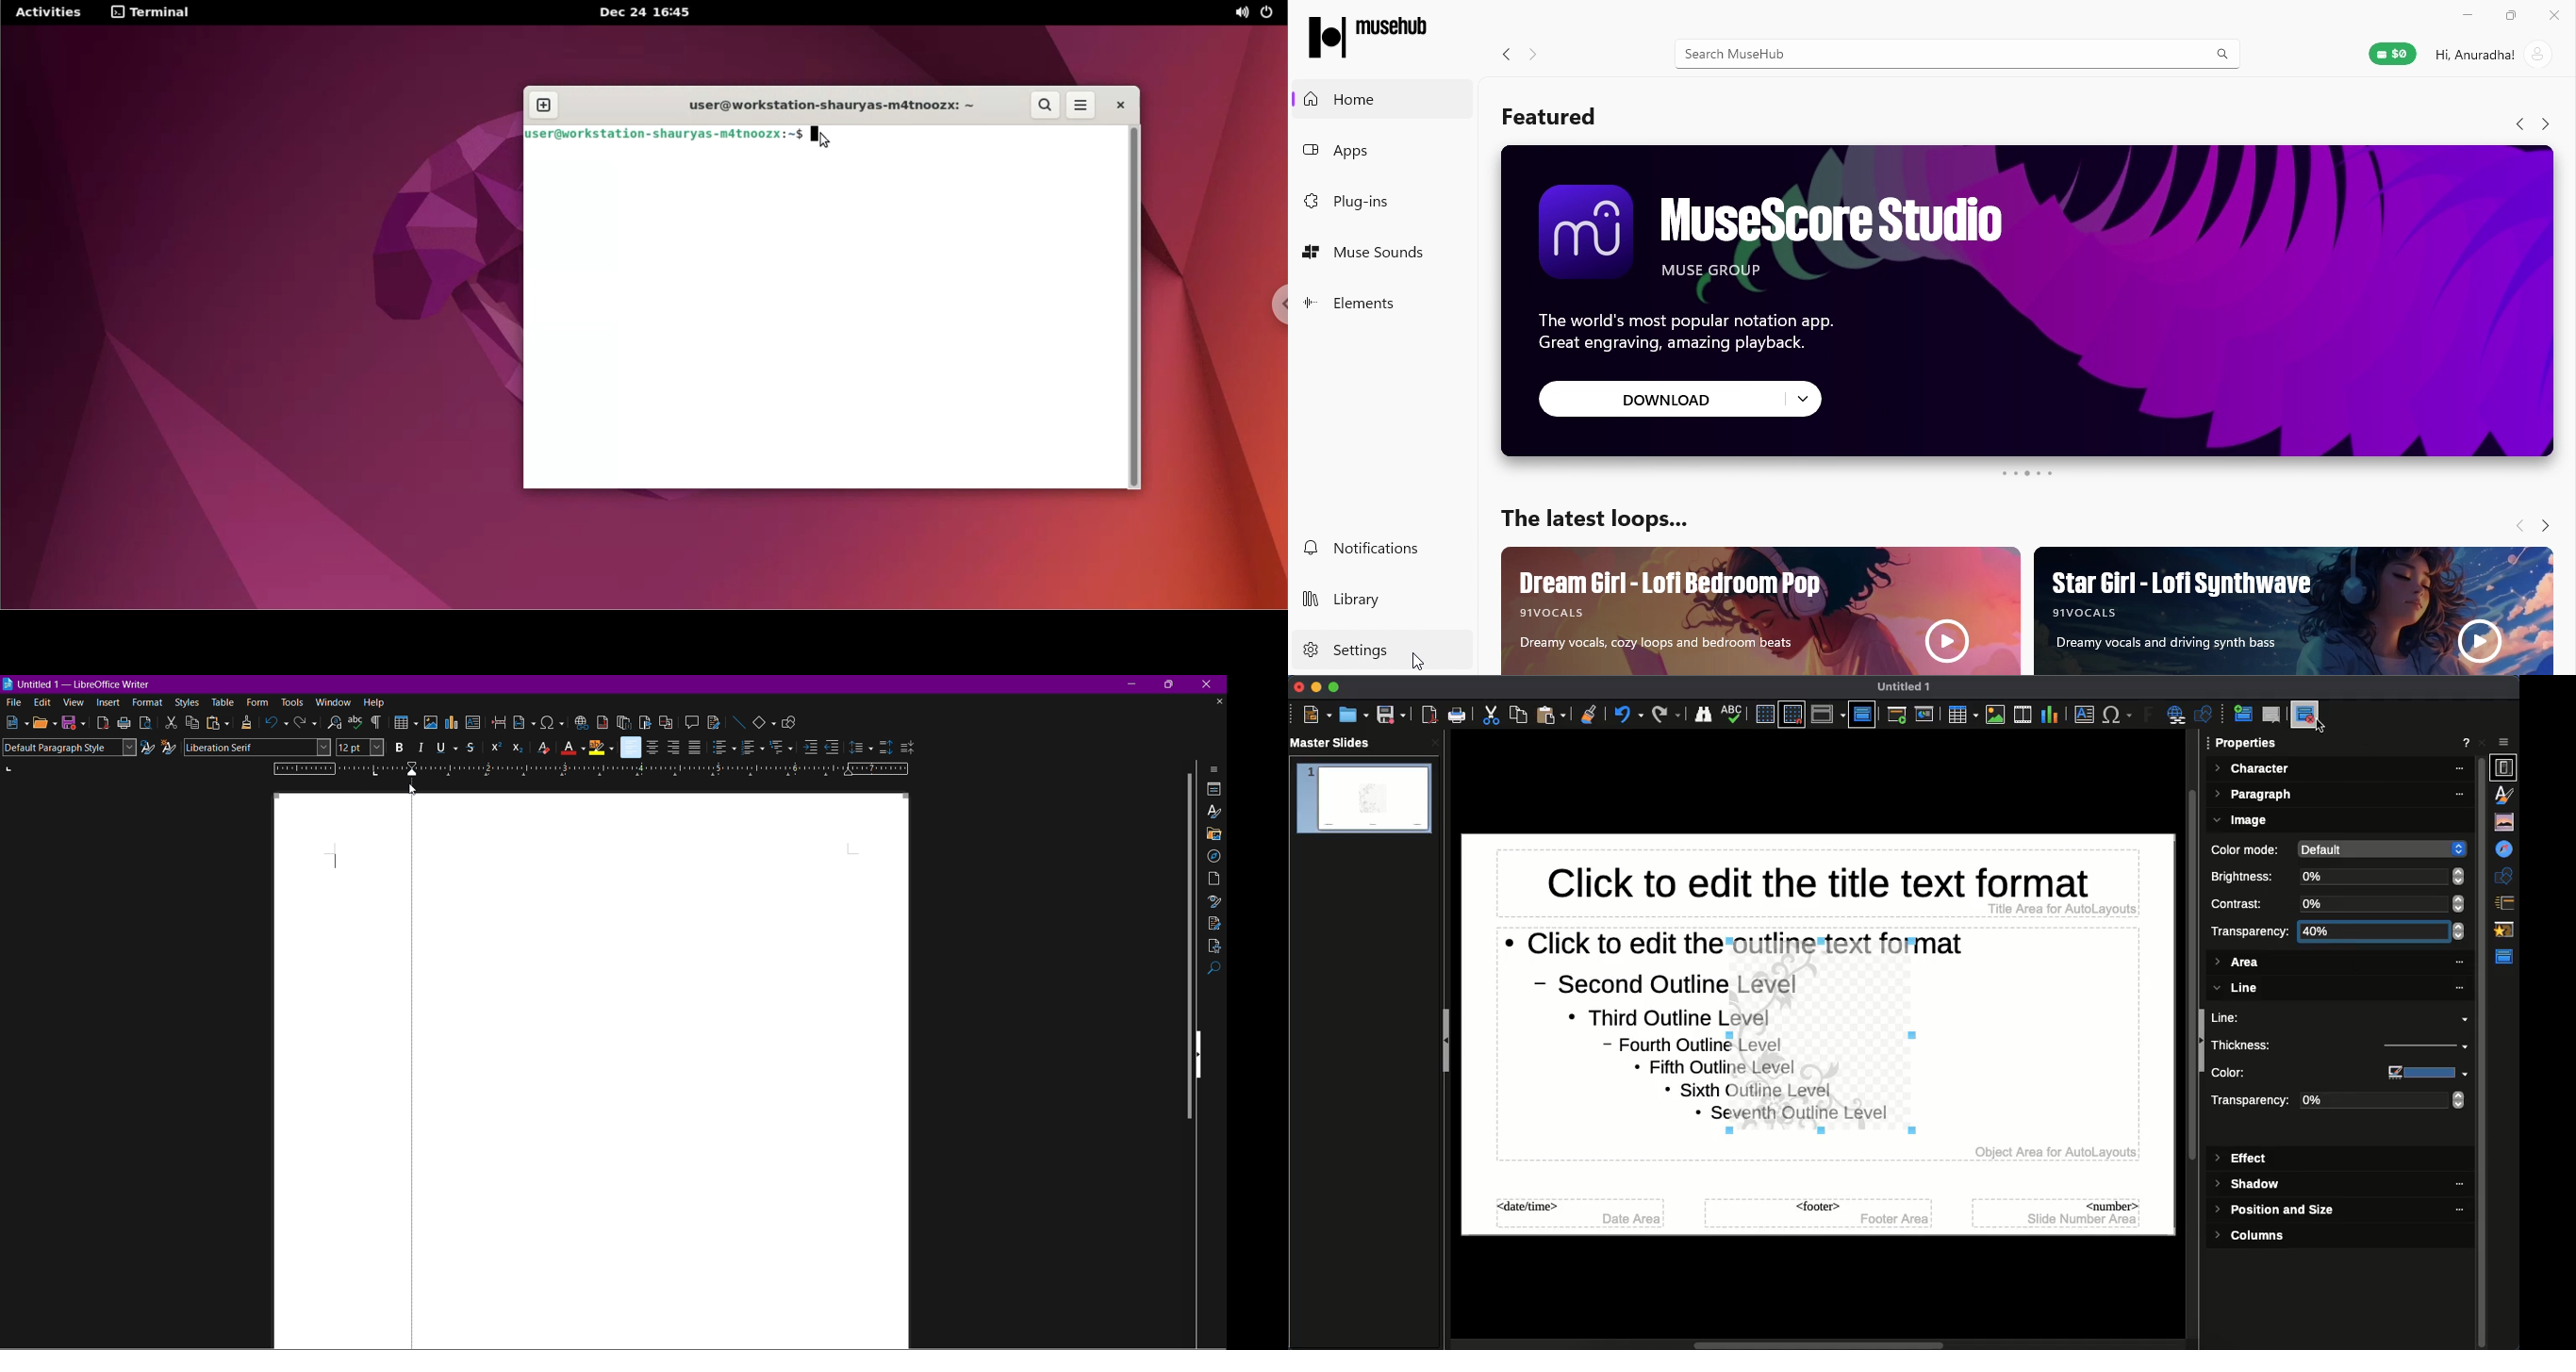  Describe the element at coordinates (808, 749) in the screenshot. I see `Increase Indent` at that location.